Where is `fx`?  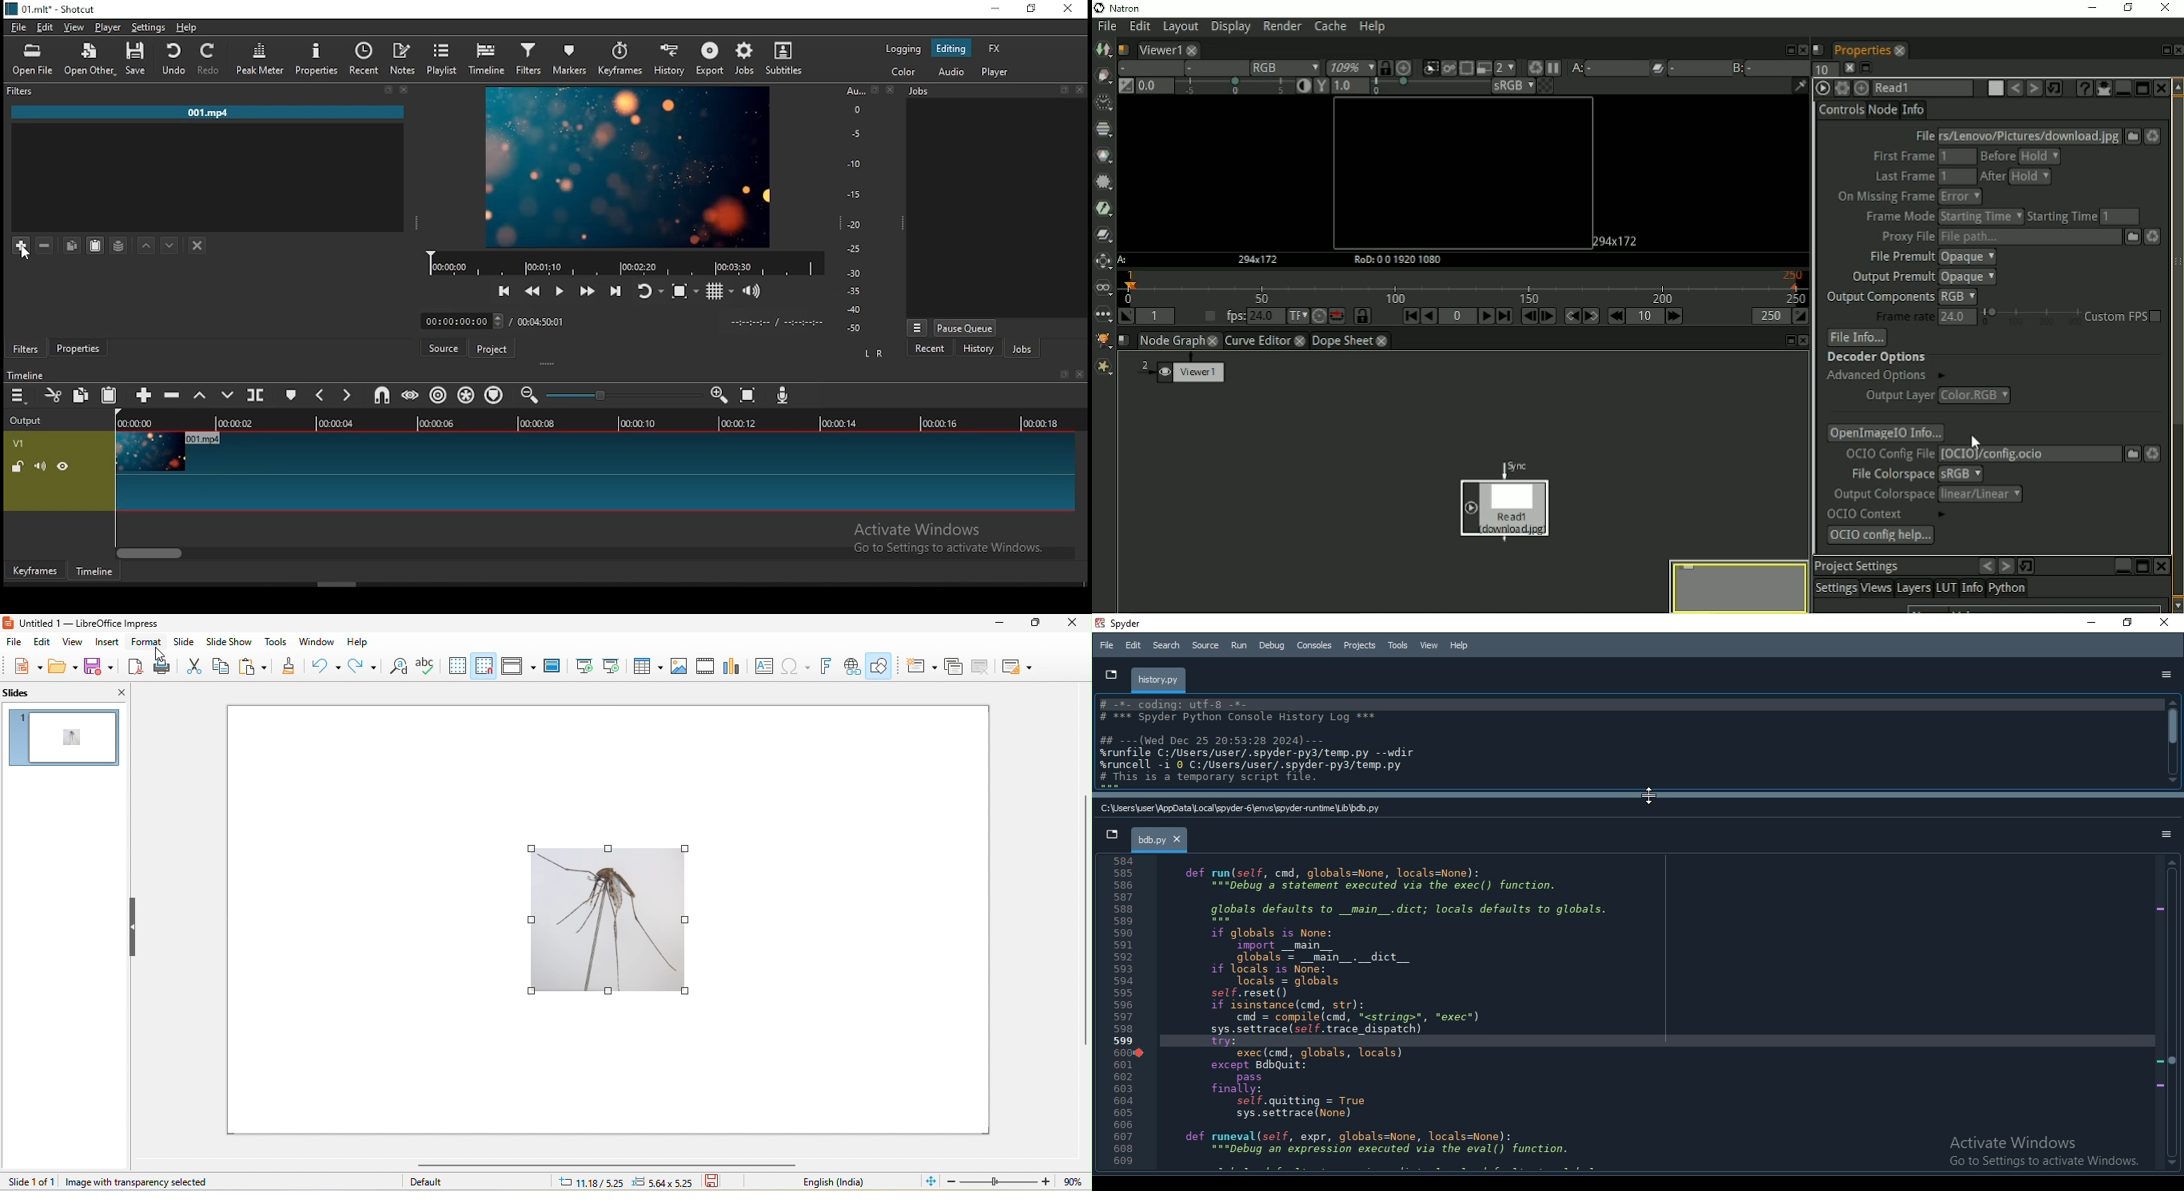 fx is located at coordinates (993, 49).